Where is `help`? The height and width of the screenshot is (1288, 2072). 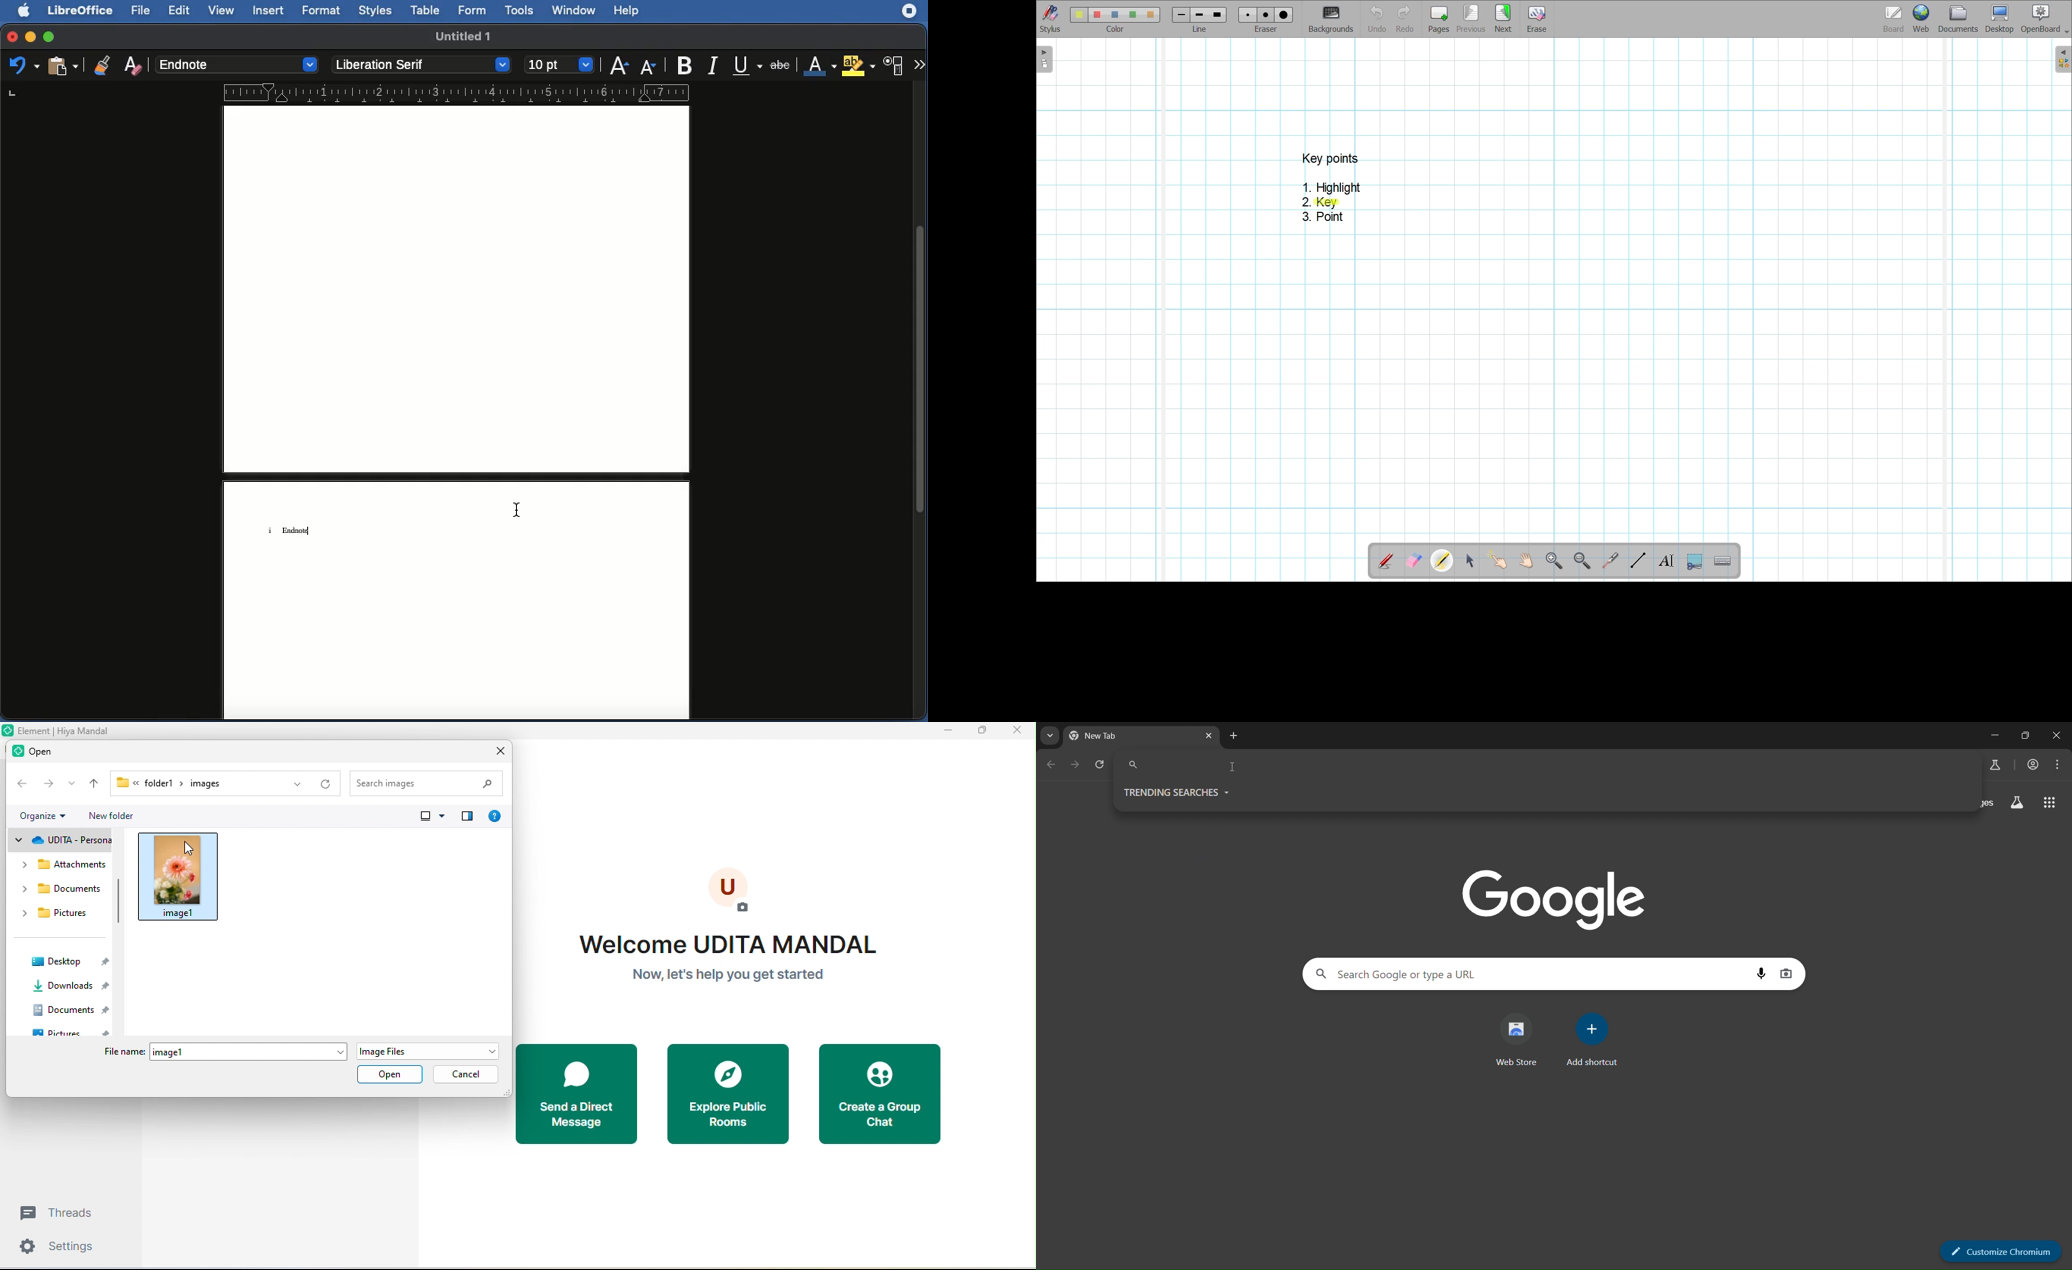
help is located at coordinates (494, 814).